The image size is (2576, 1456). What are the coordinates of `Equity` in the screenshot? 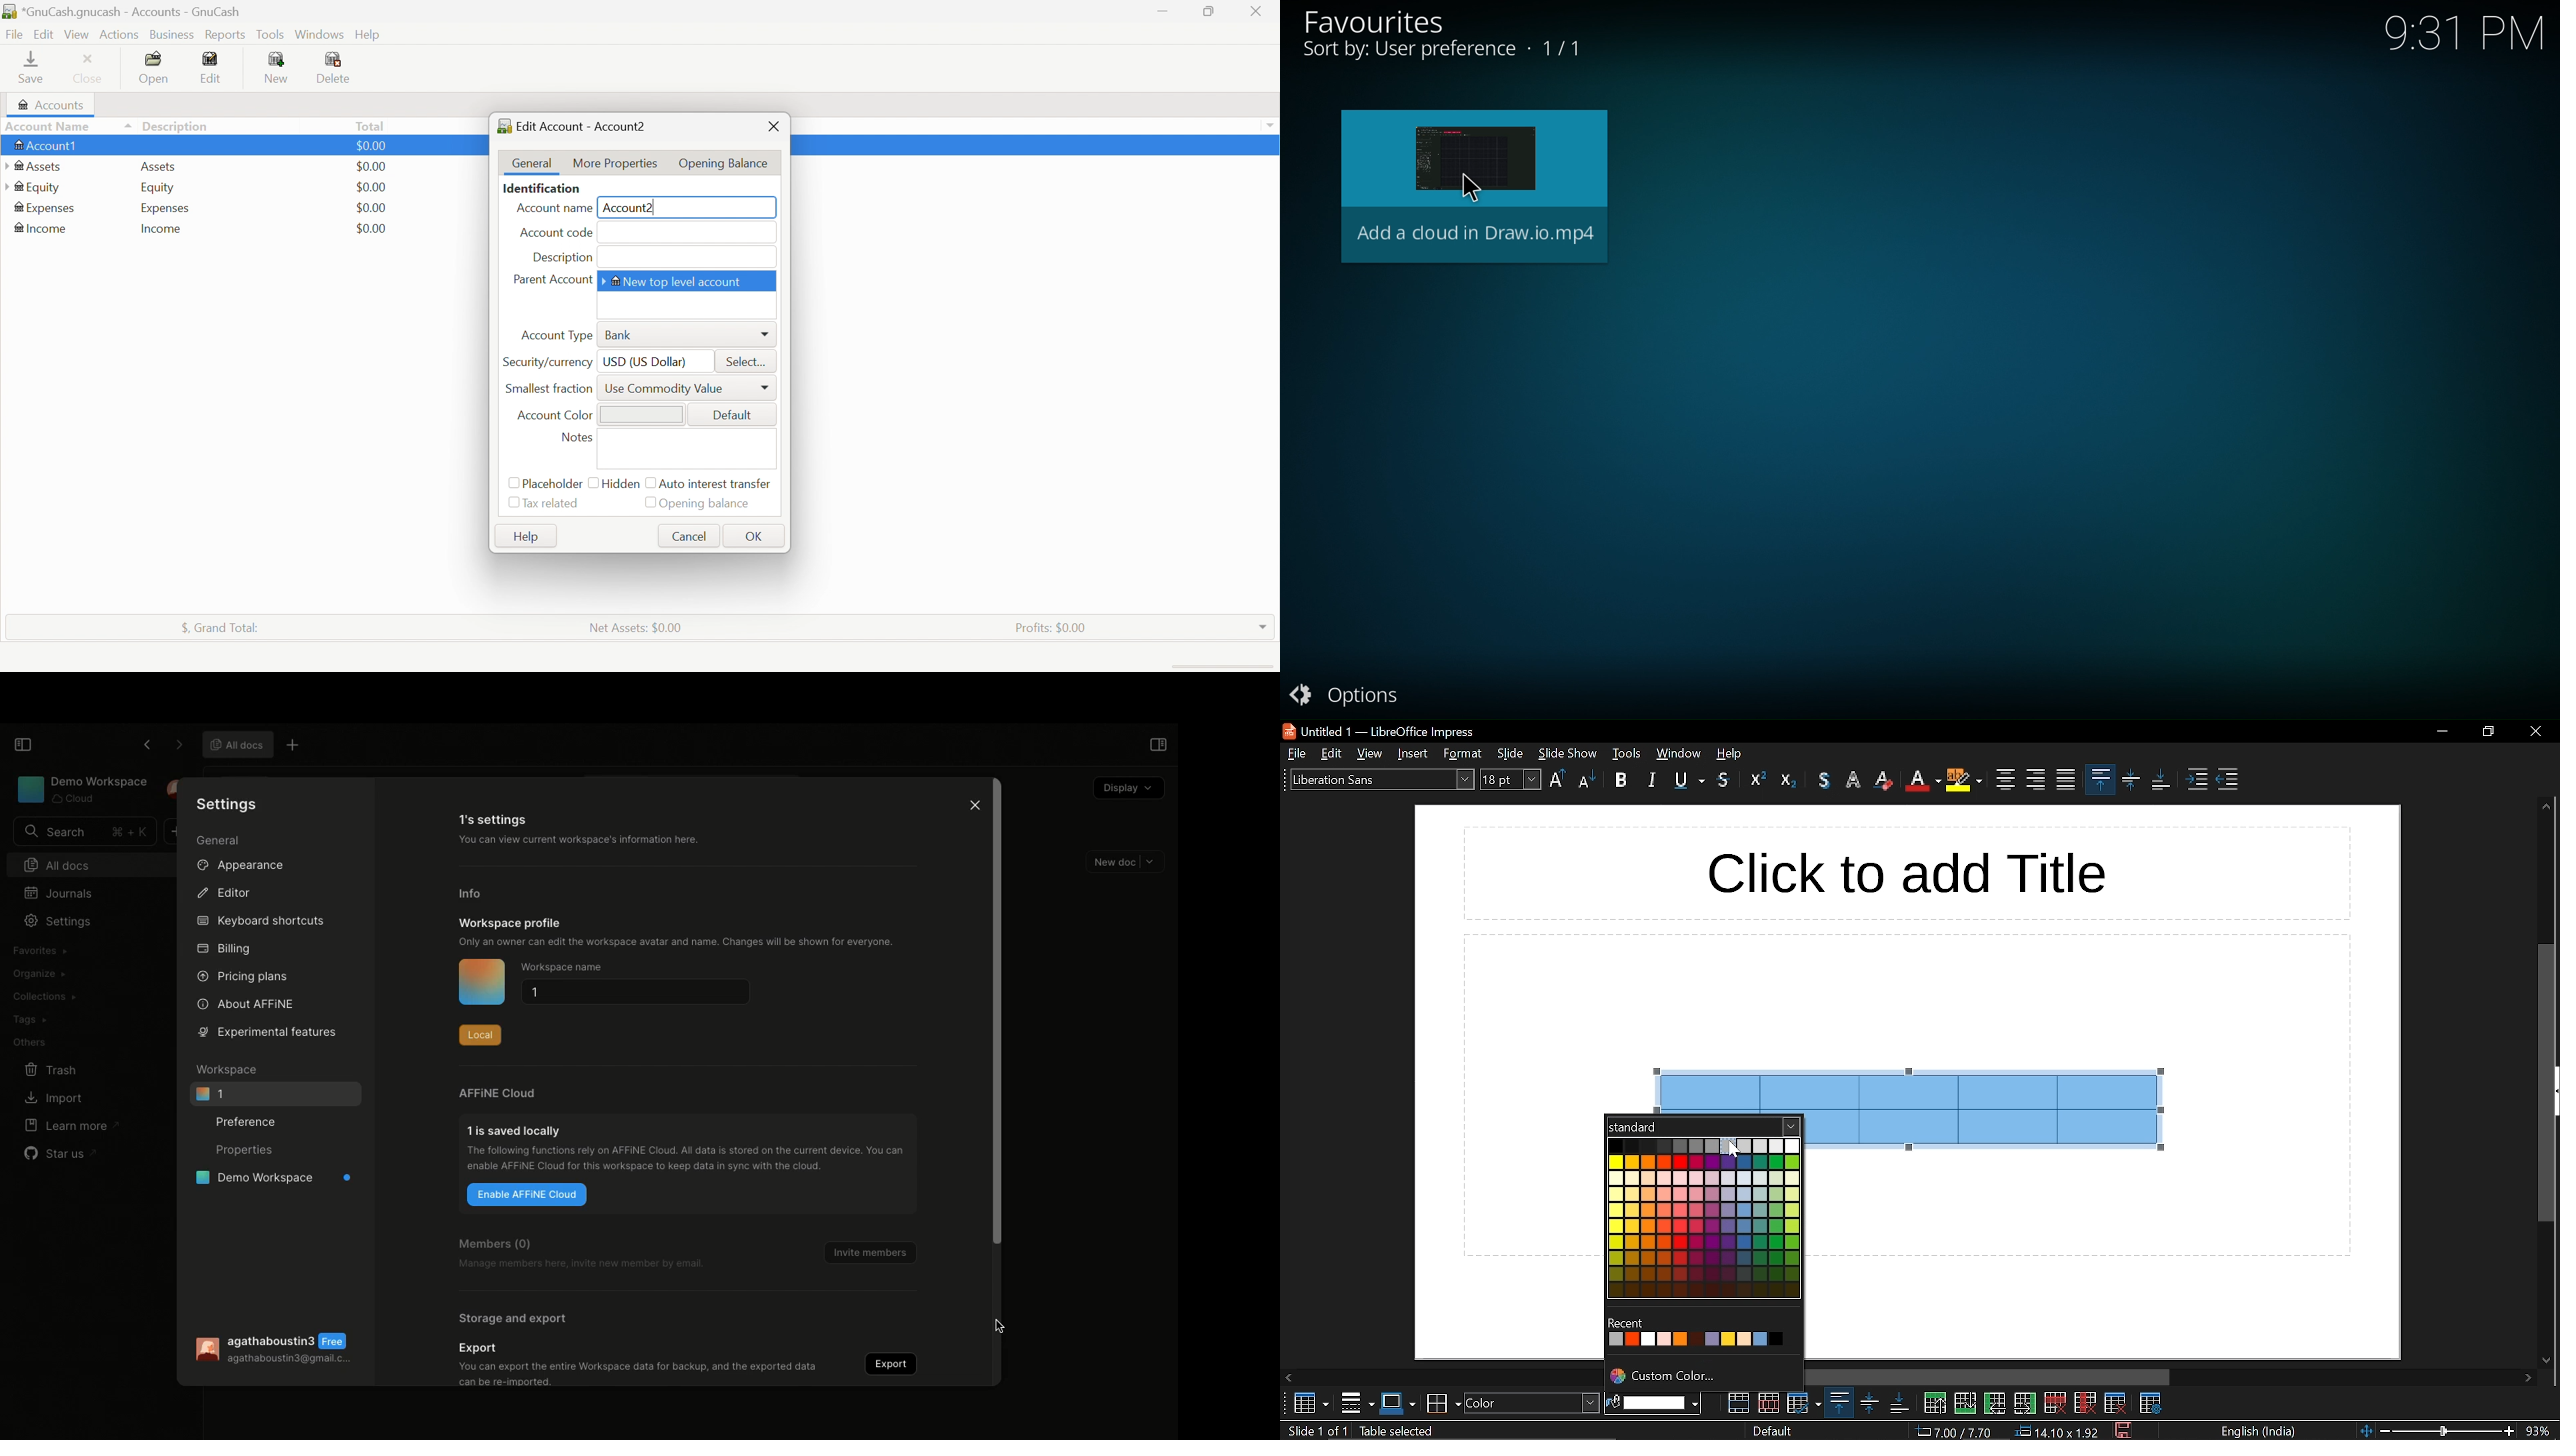 It's located at (159, 189).